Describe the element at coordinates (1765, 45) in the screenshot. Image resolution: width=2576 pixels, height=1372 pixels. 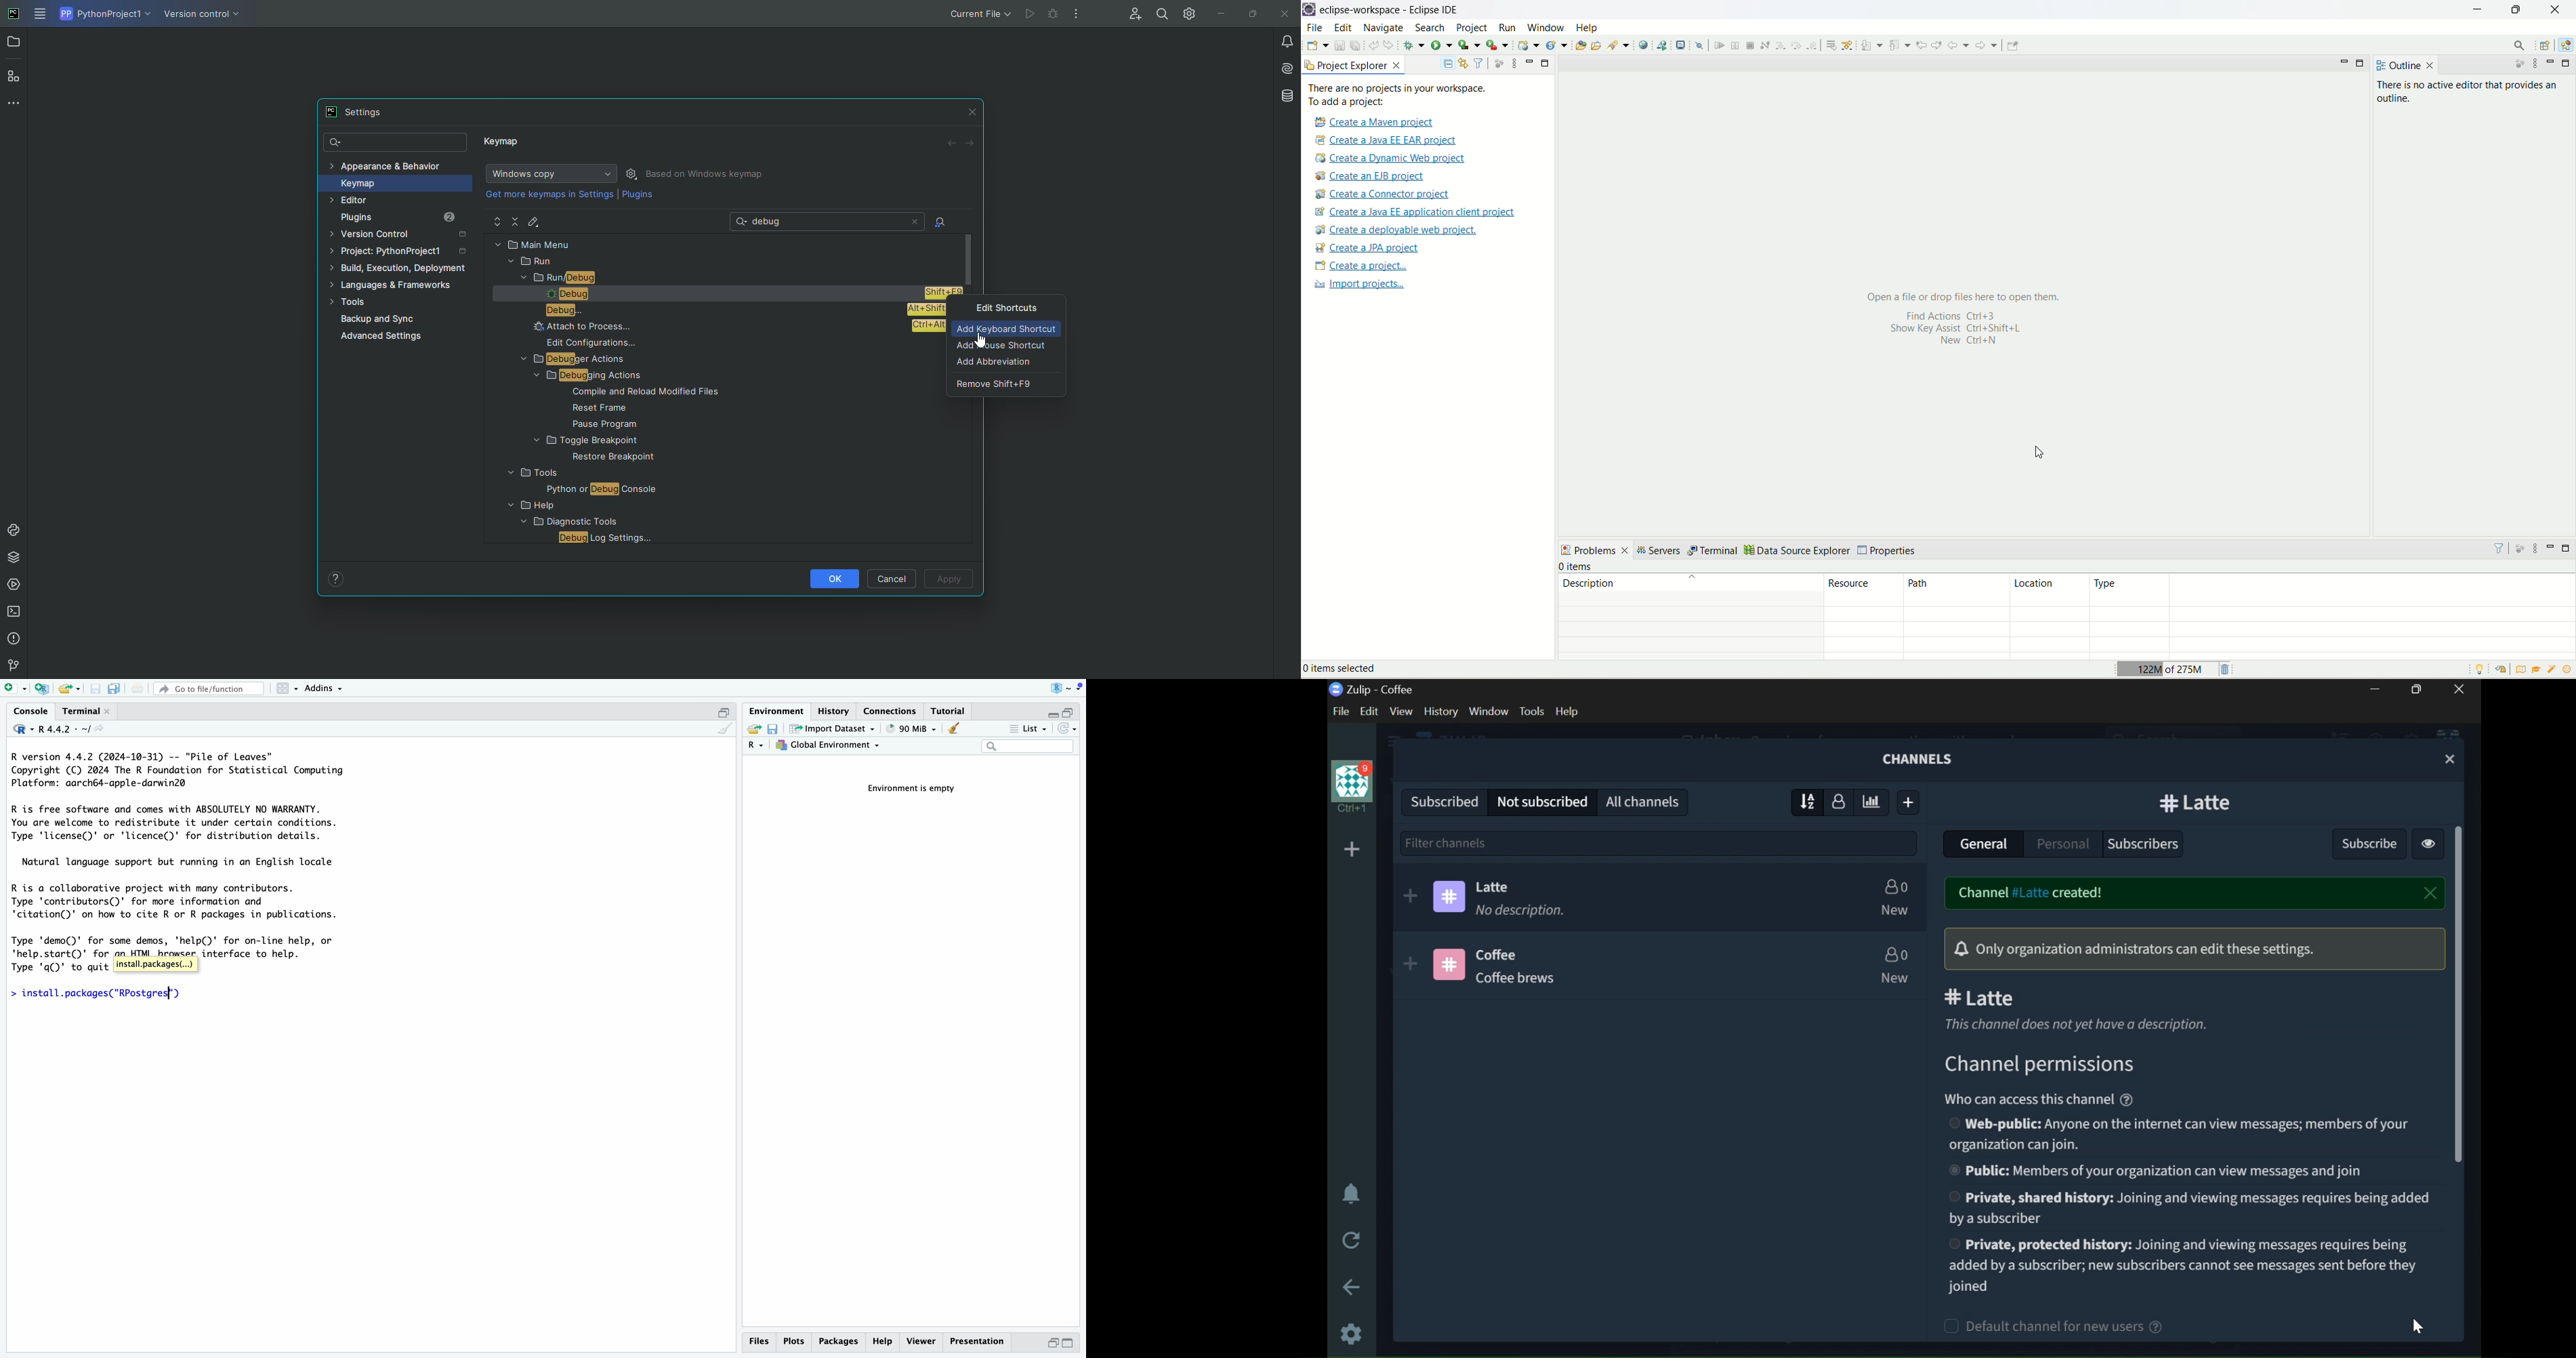
I see `disconnect` at that location.